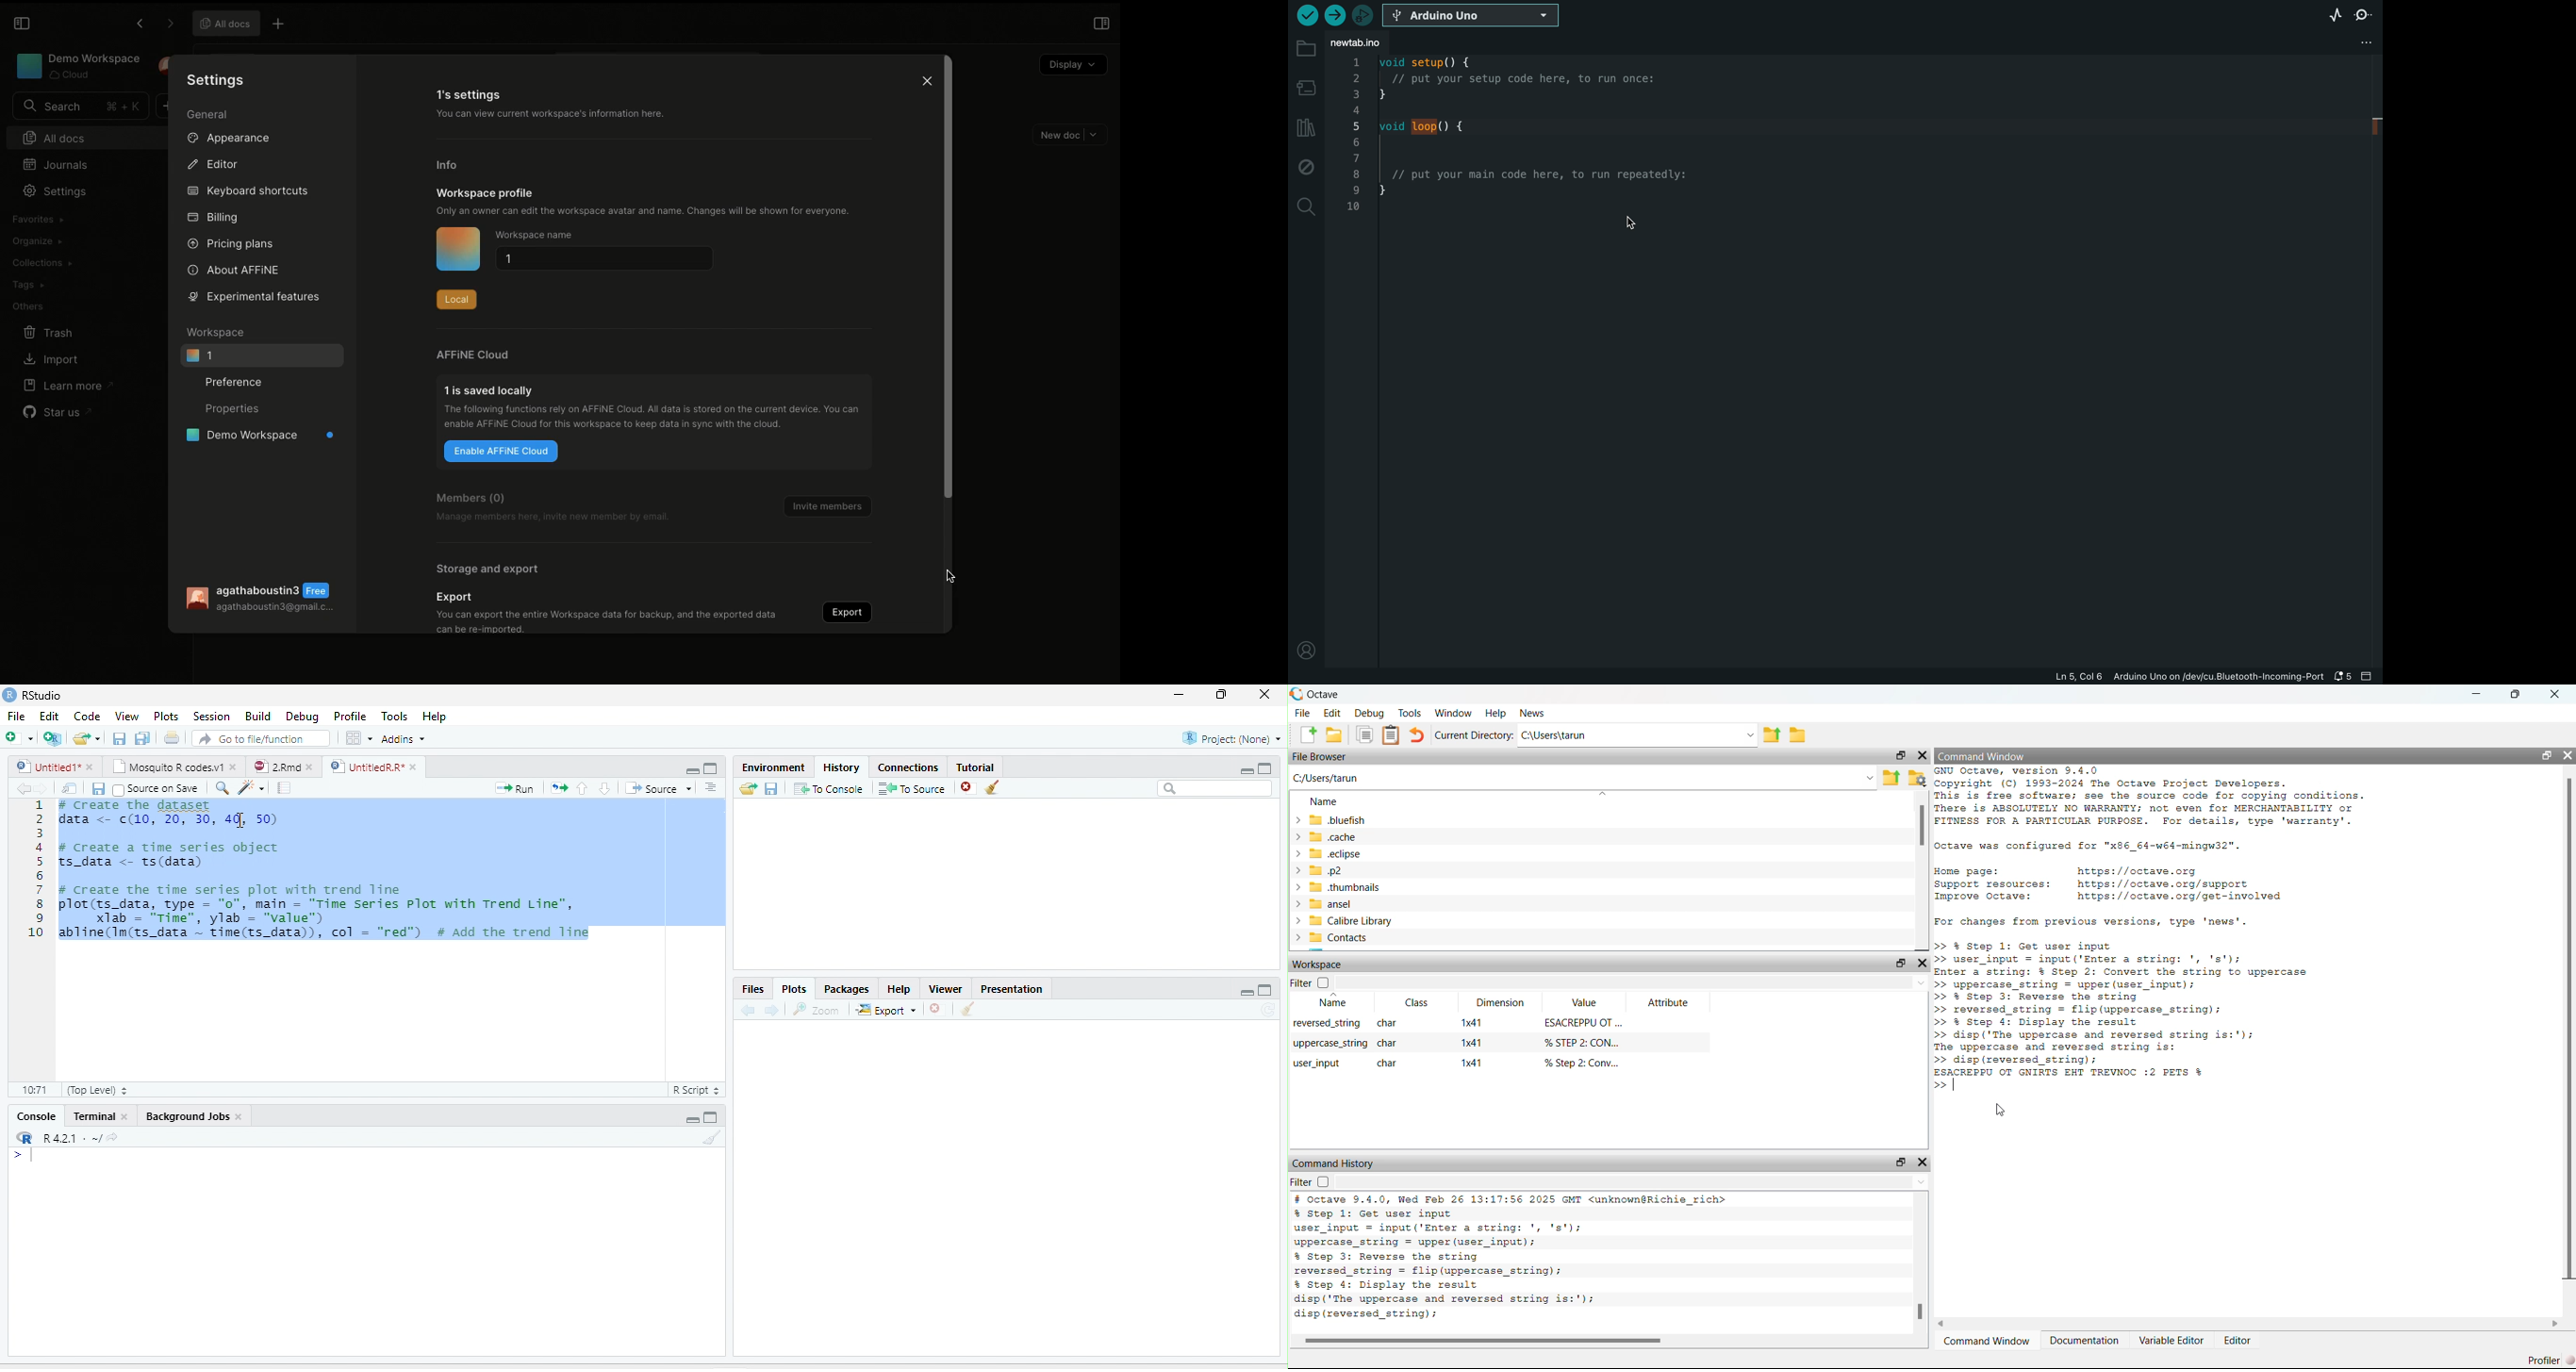 The width and height of the screenshot is (2576, 1372). Describe the element at coordinates (642, 212) in the screenshot. I see `Only an owner can edit the workspace avatar and name. Changes will be shown for everyone.` at that location.